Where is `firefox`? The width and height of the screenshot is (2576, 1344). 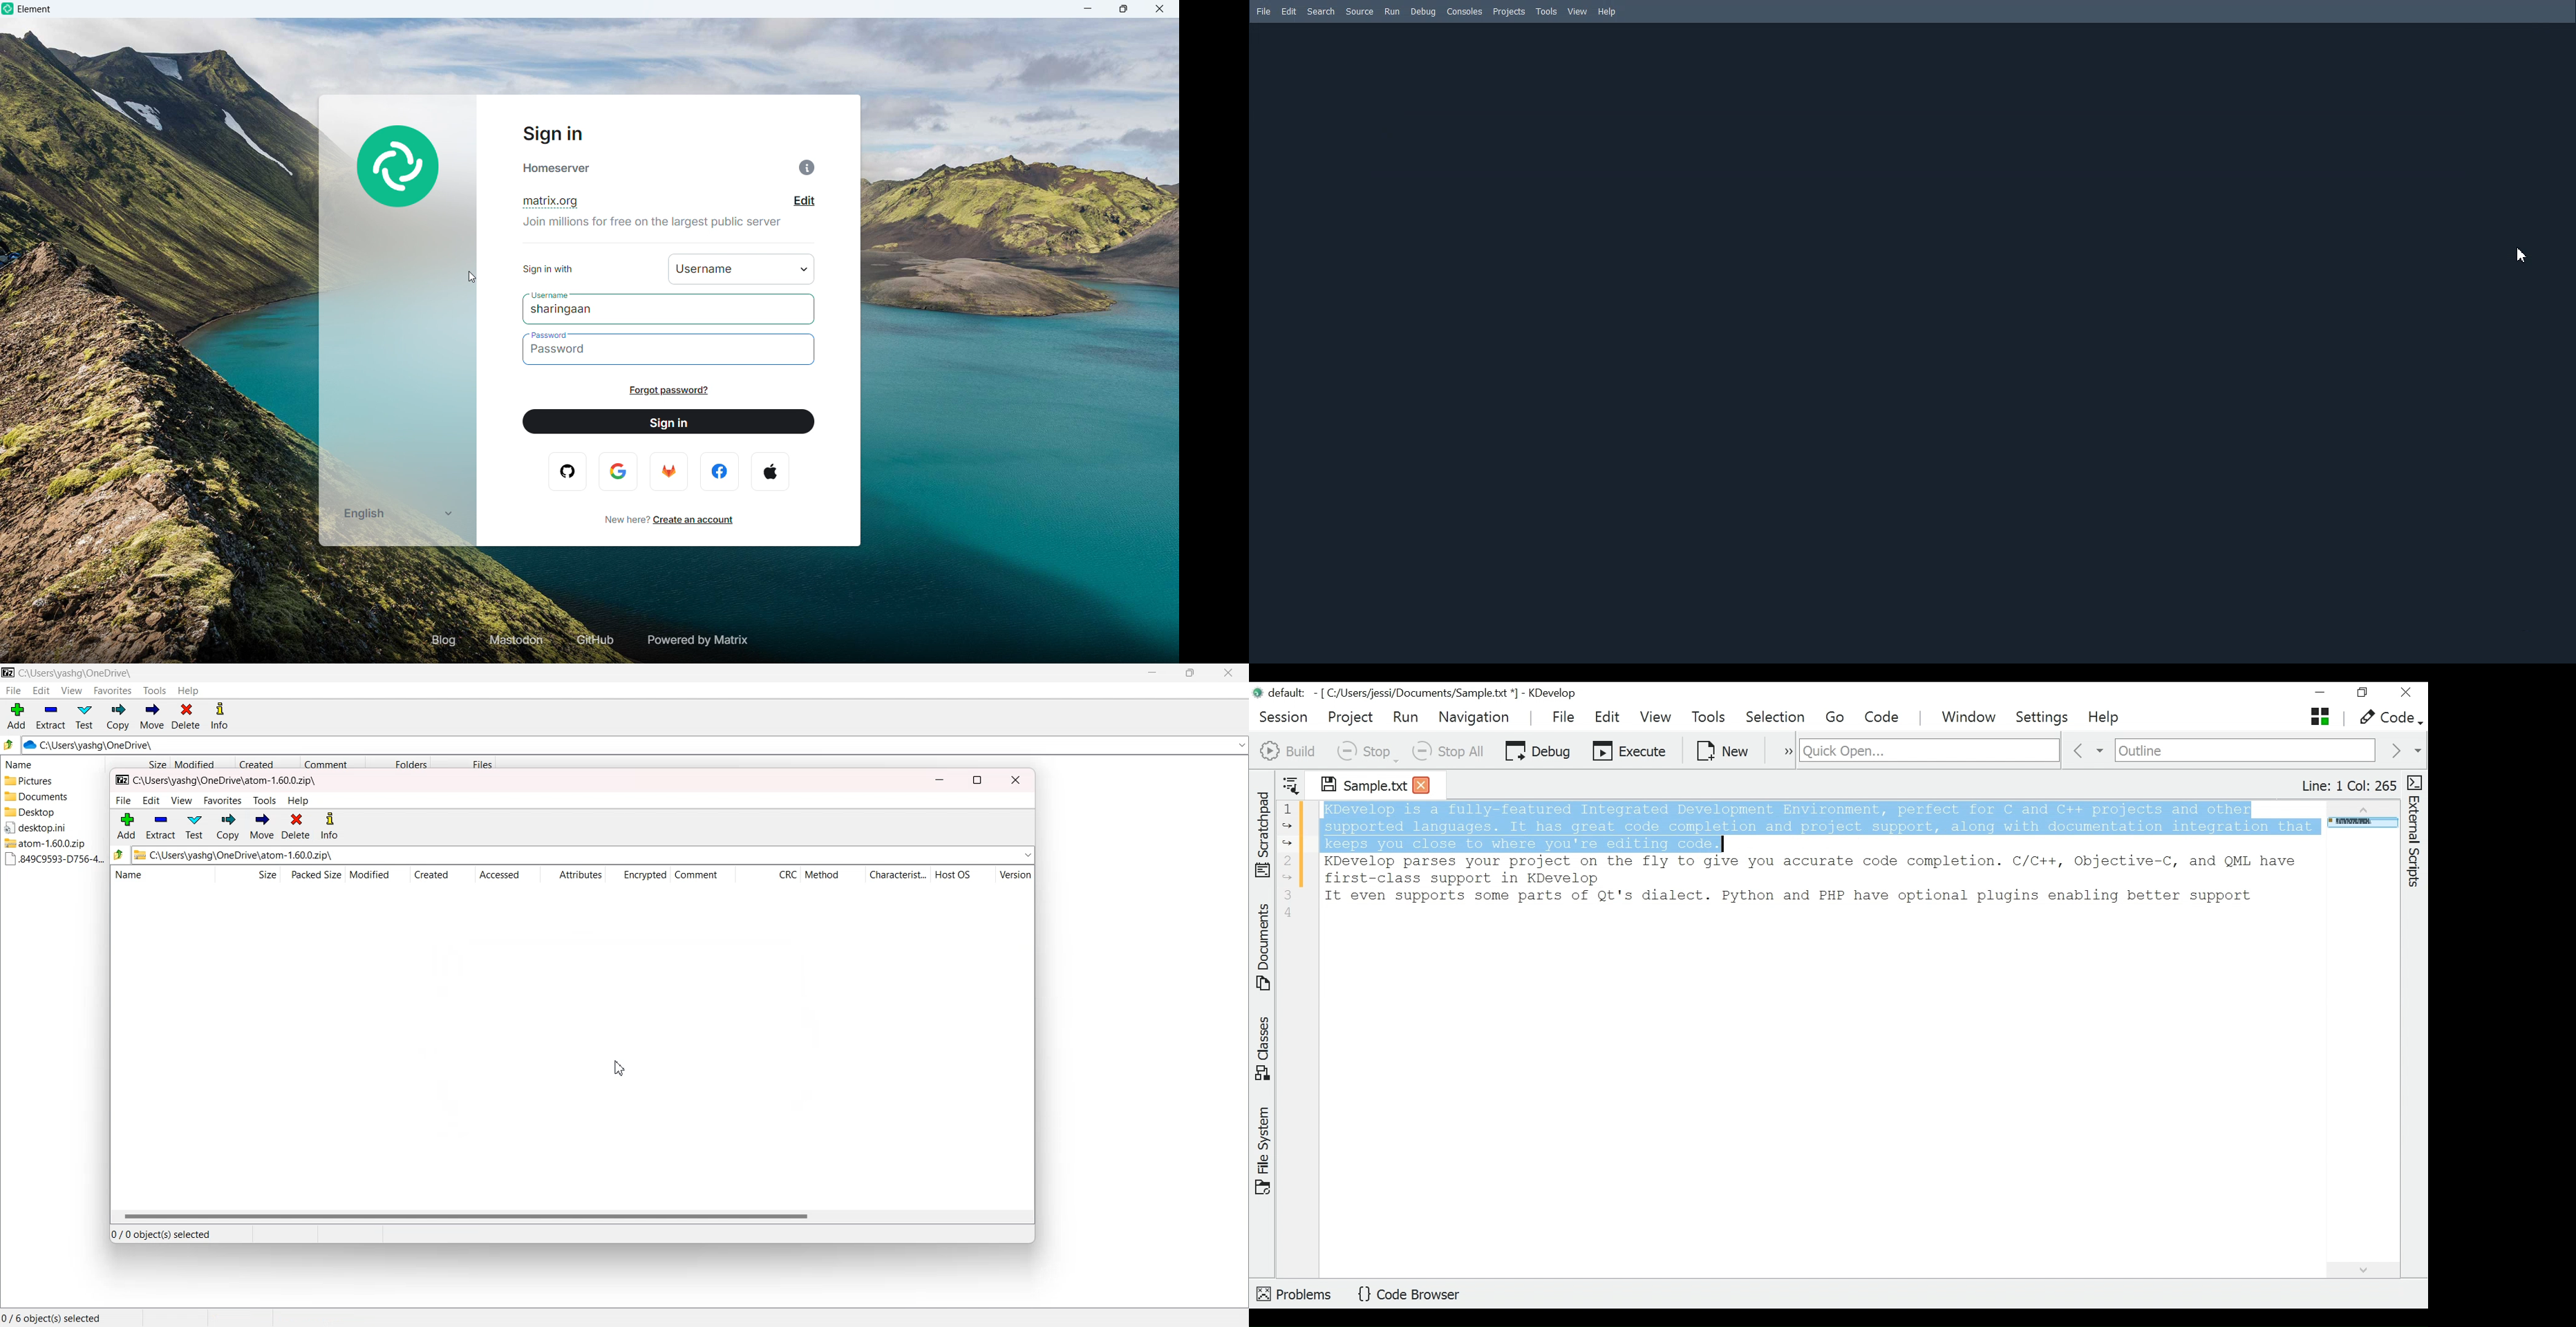 firefox is located at coordinates (668, 471).